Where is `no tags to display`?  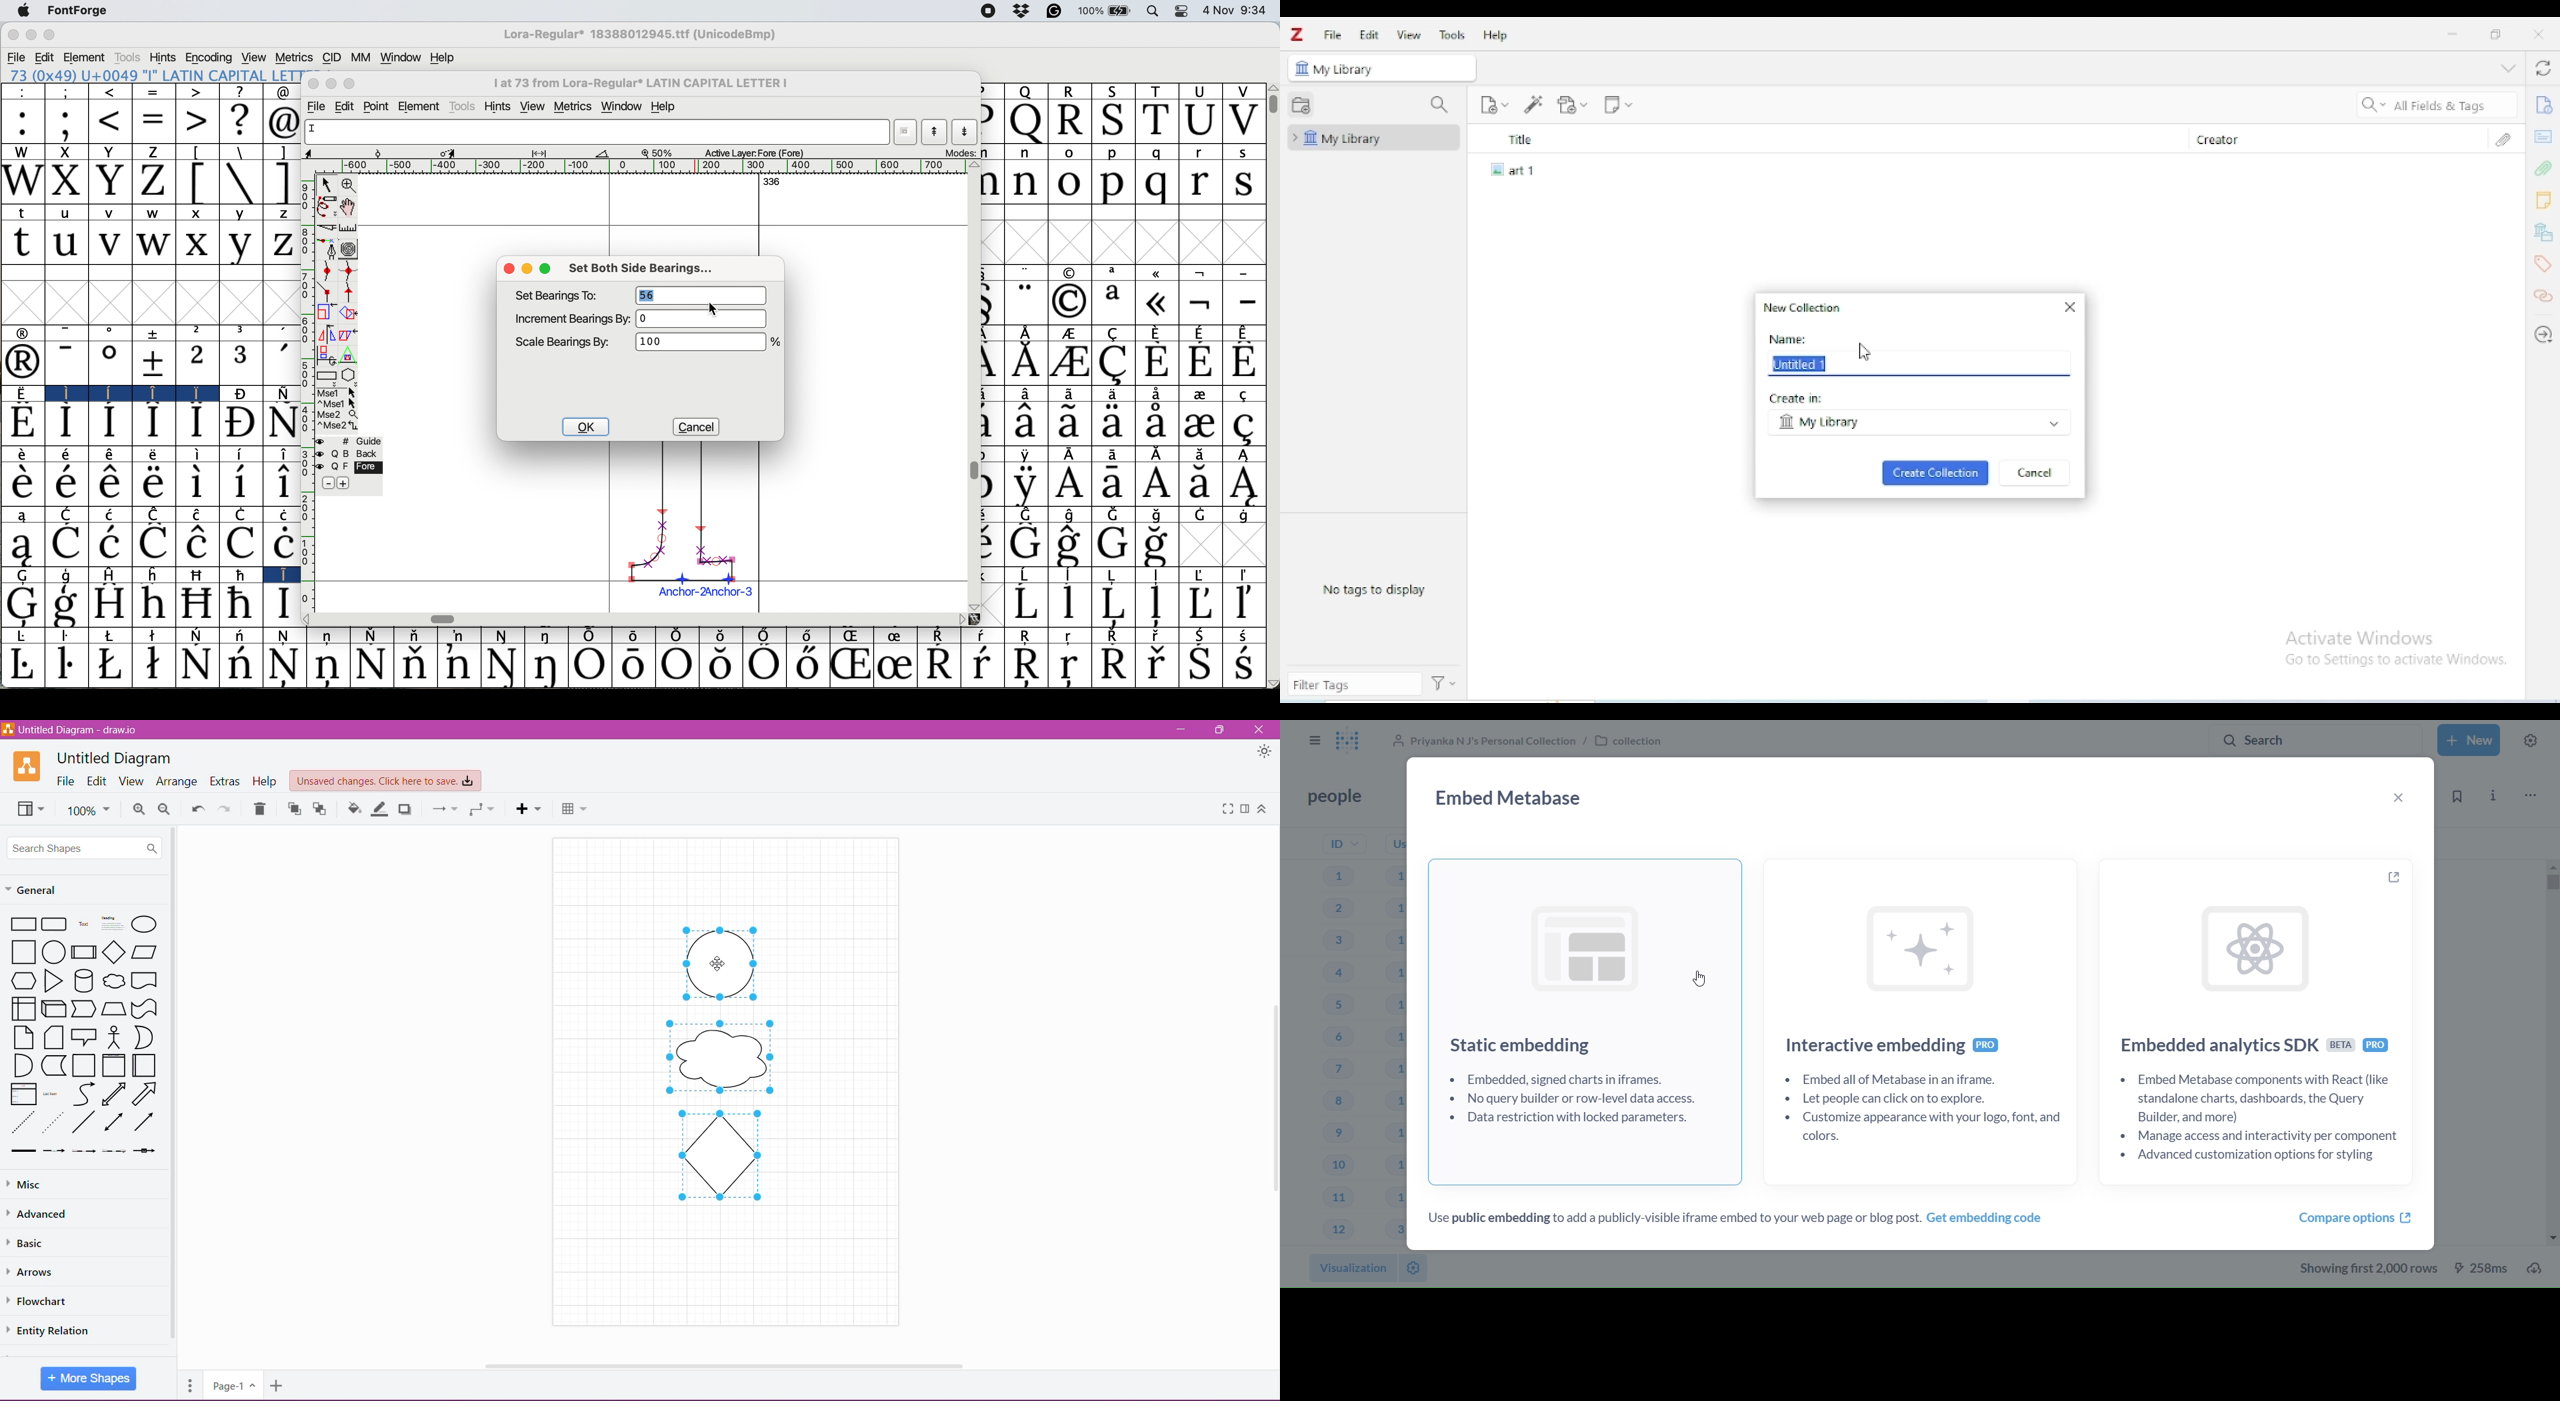 no tags to display is located at coordinates (1374, 588).